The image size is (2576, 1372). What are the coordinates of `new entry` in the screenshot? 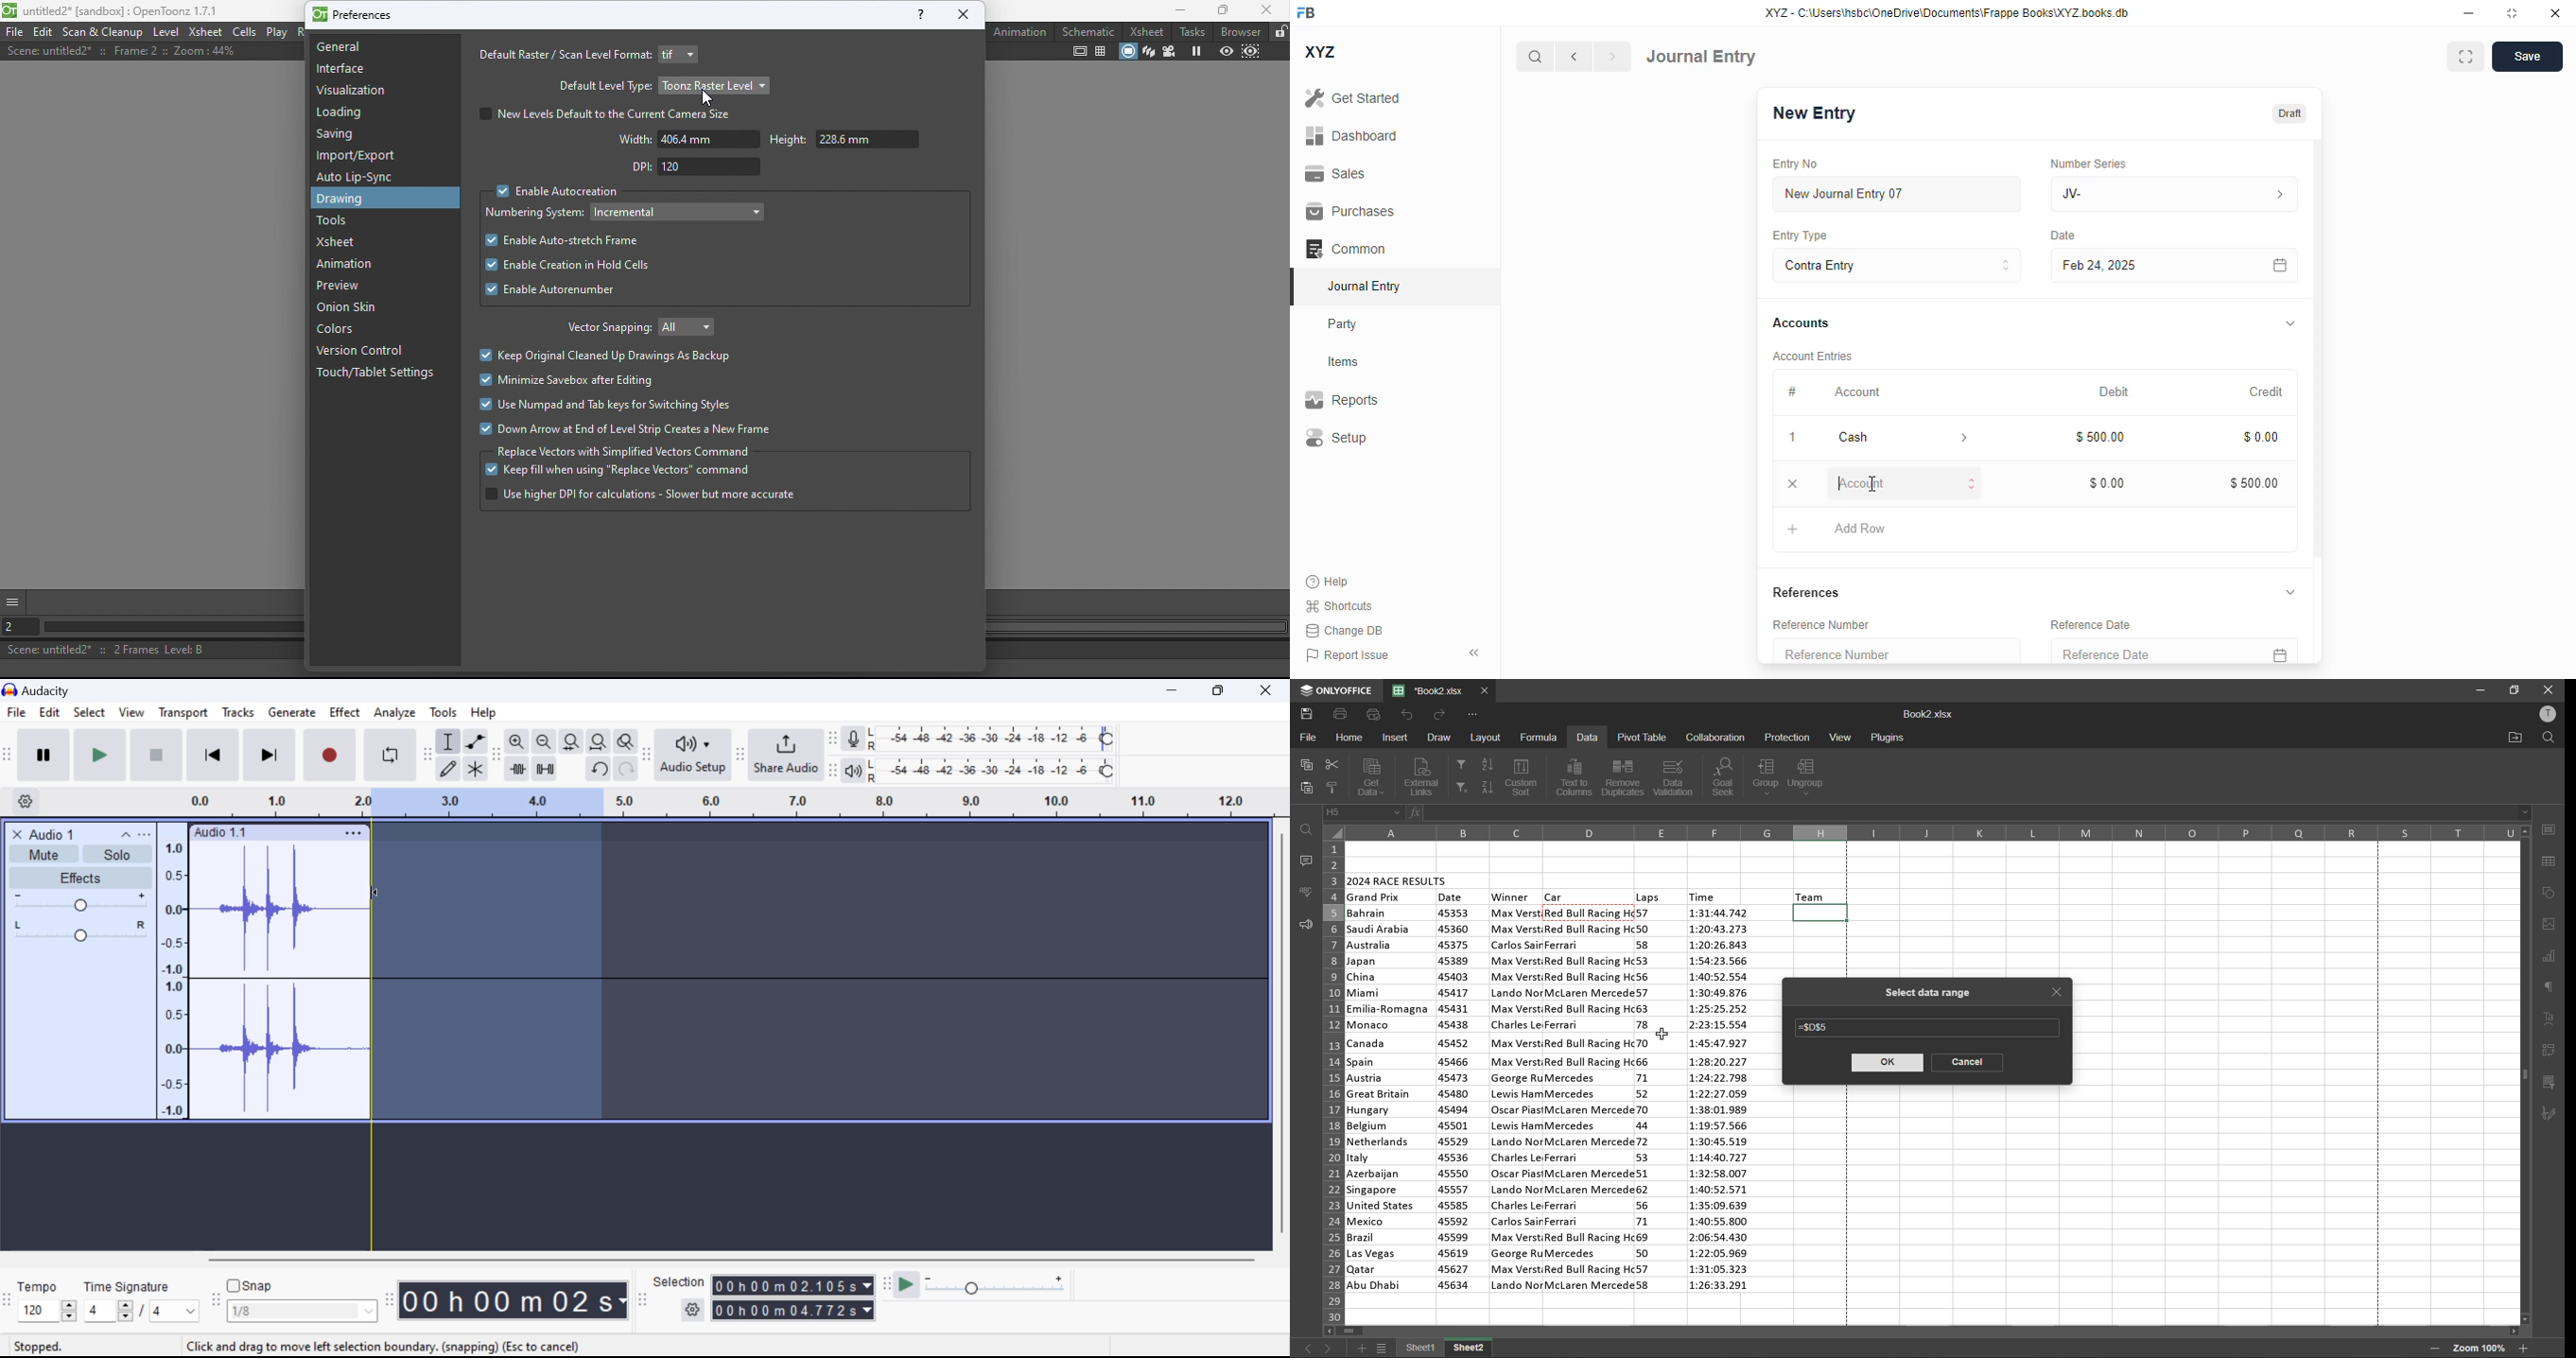 It's located at (1815, 112).